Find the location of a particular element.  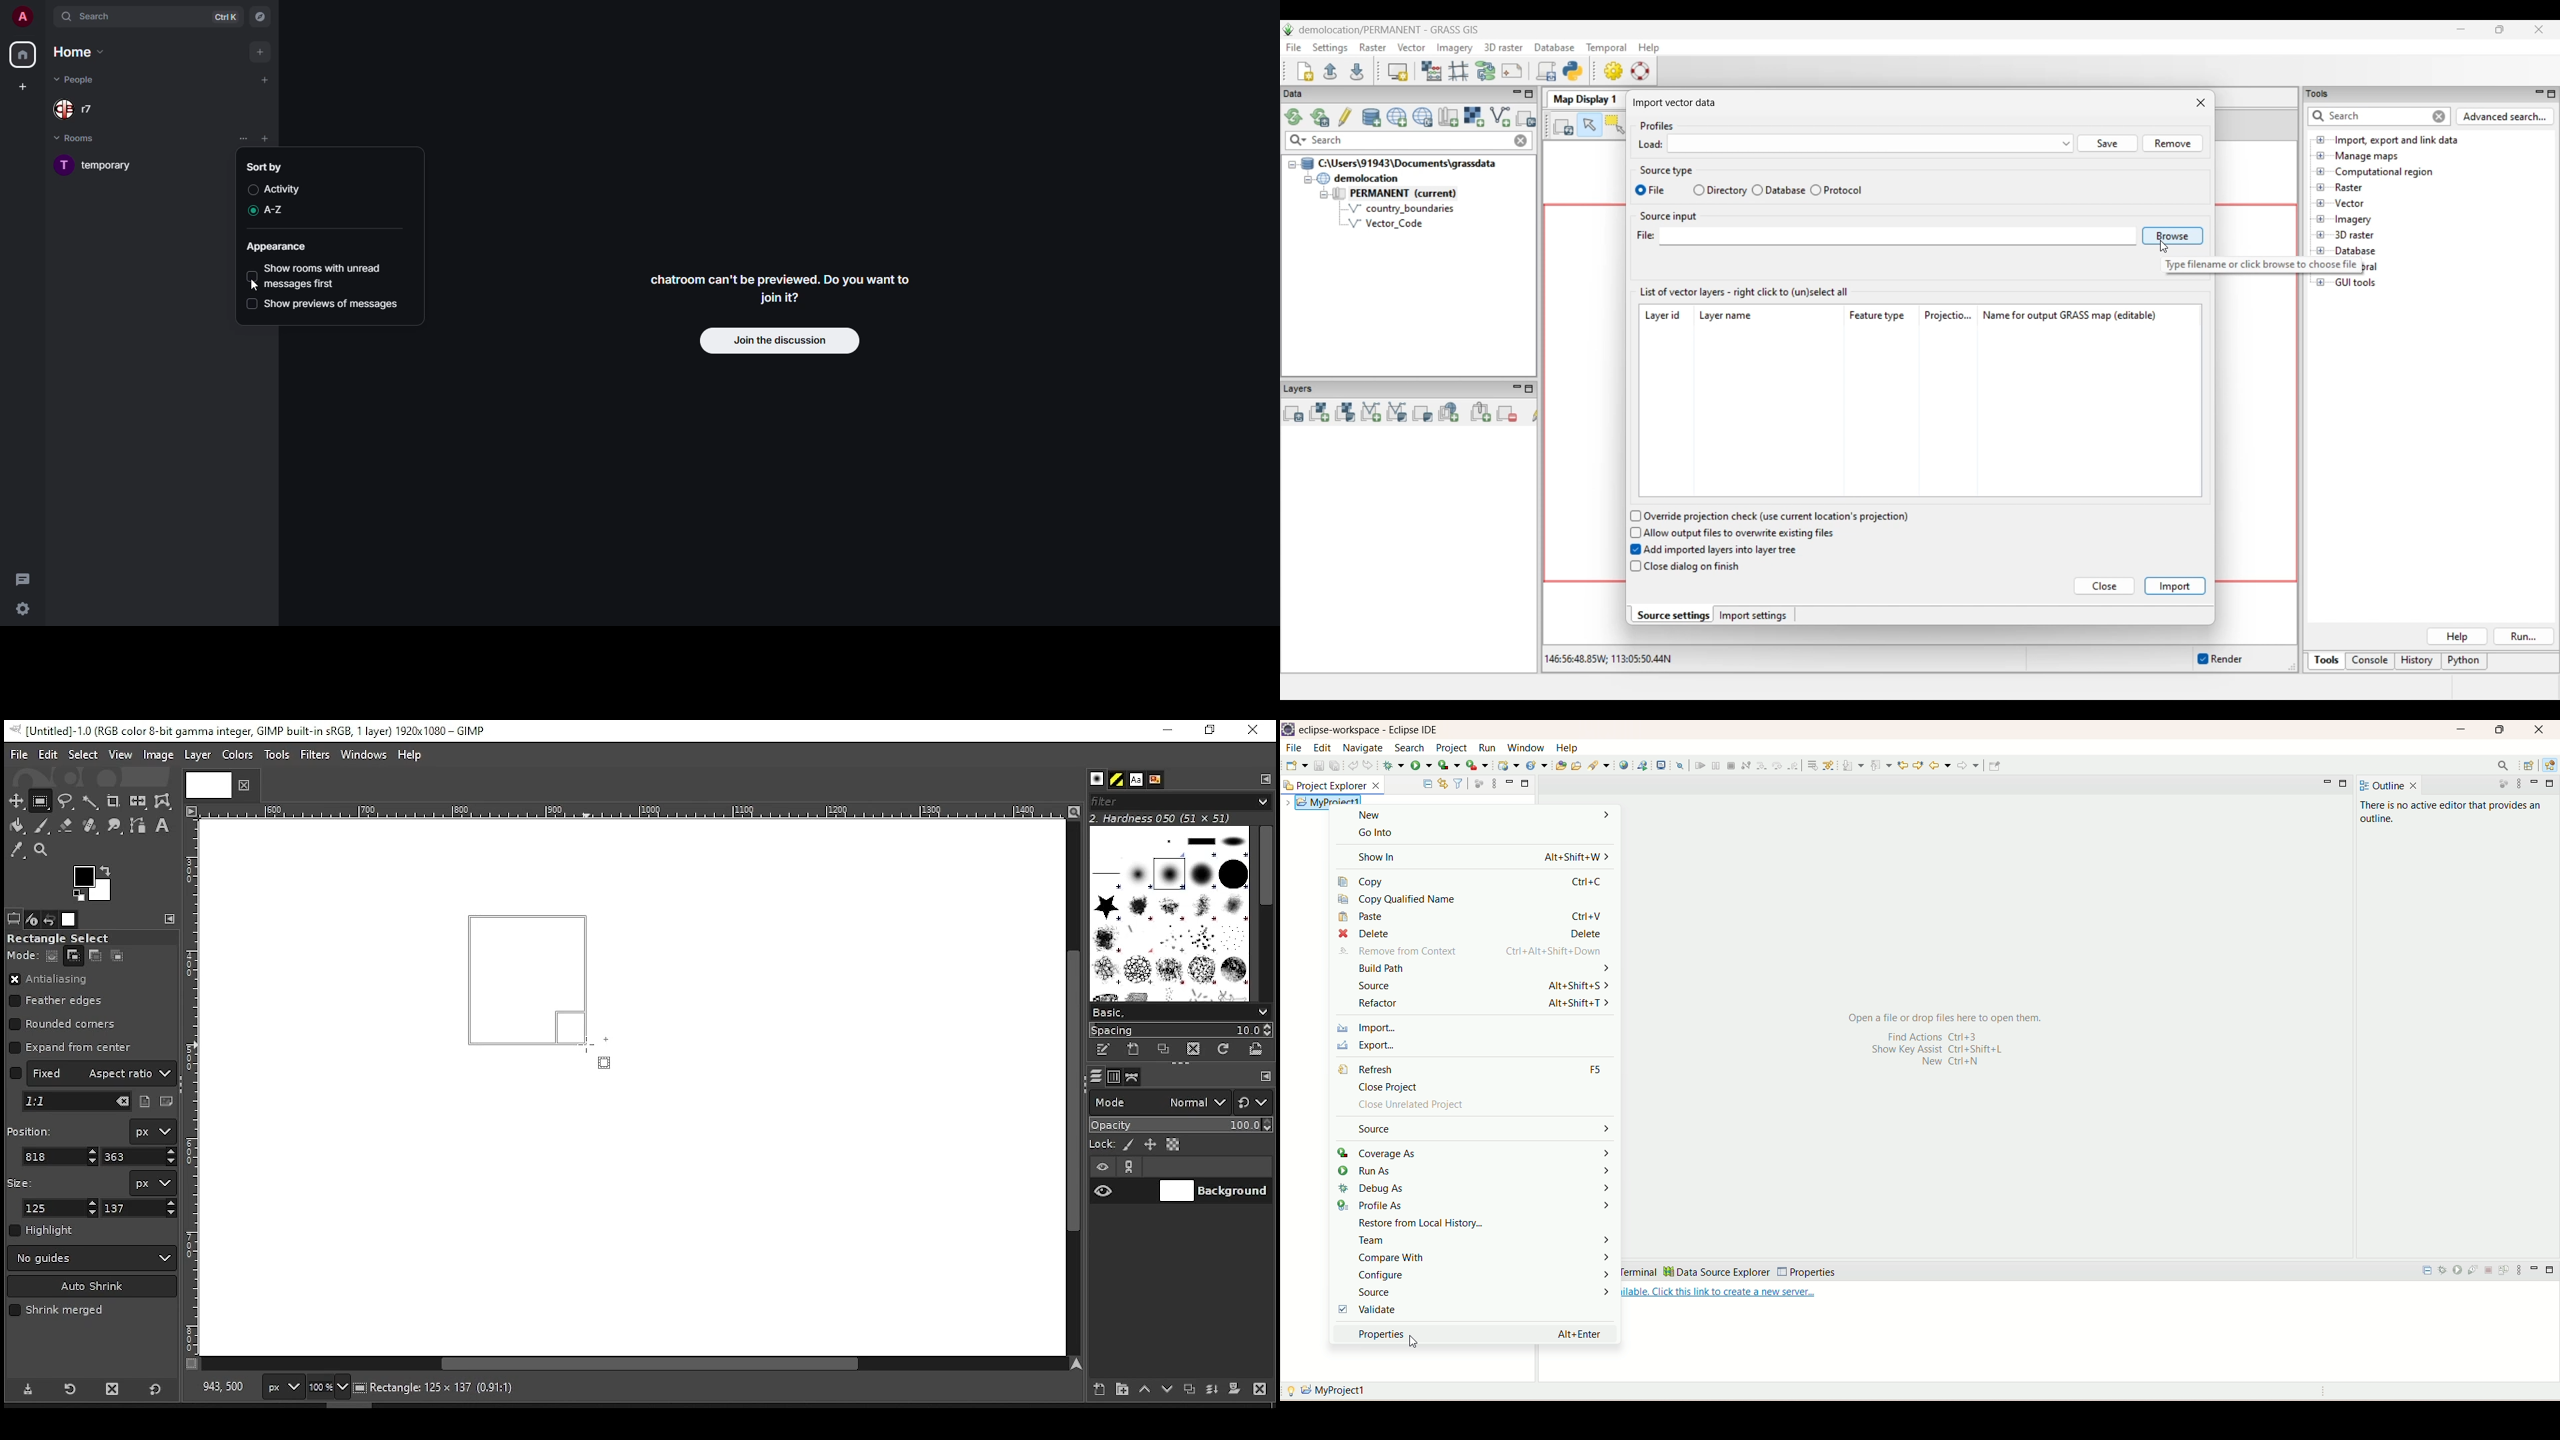

minimize is located at coordinates (1166, 731).